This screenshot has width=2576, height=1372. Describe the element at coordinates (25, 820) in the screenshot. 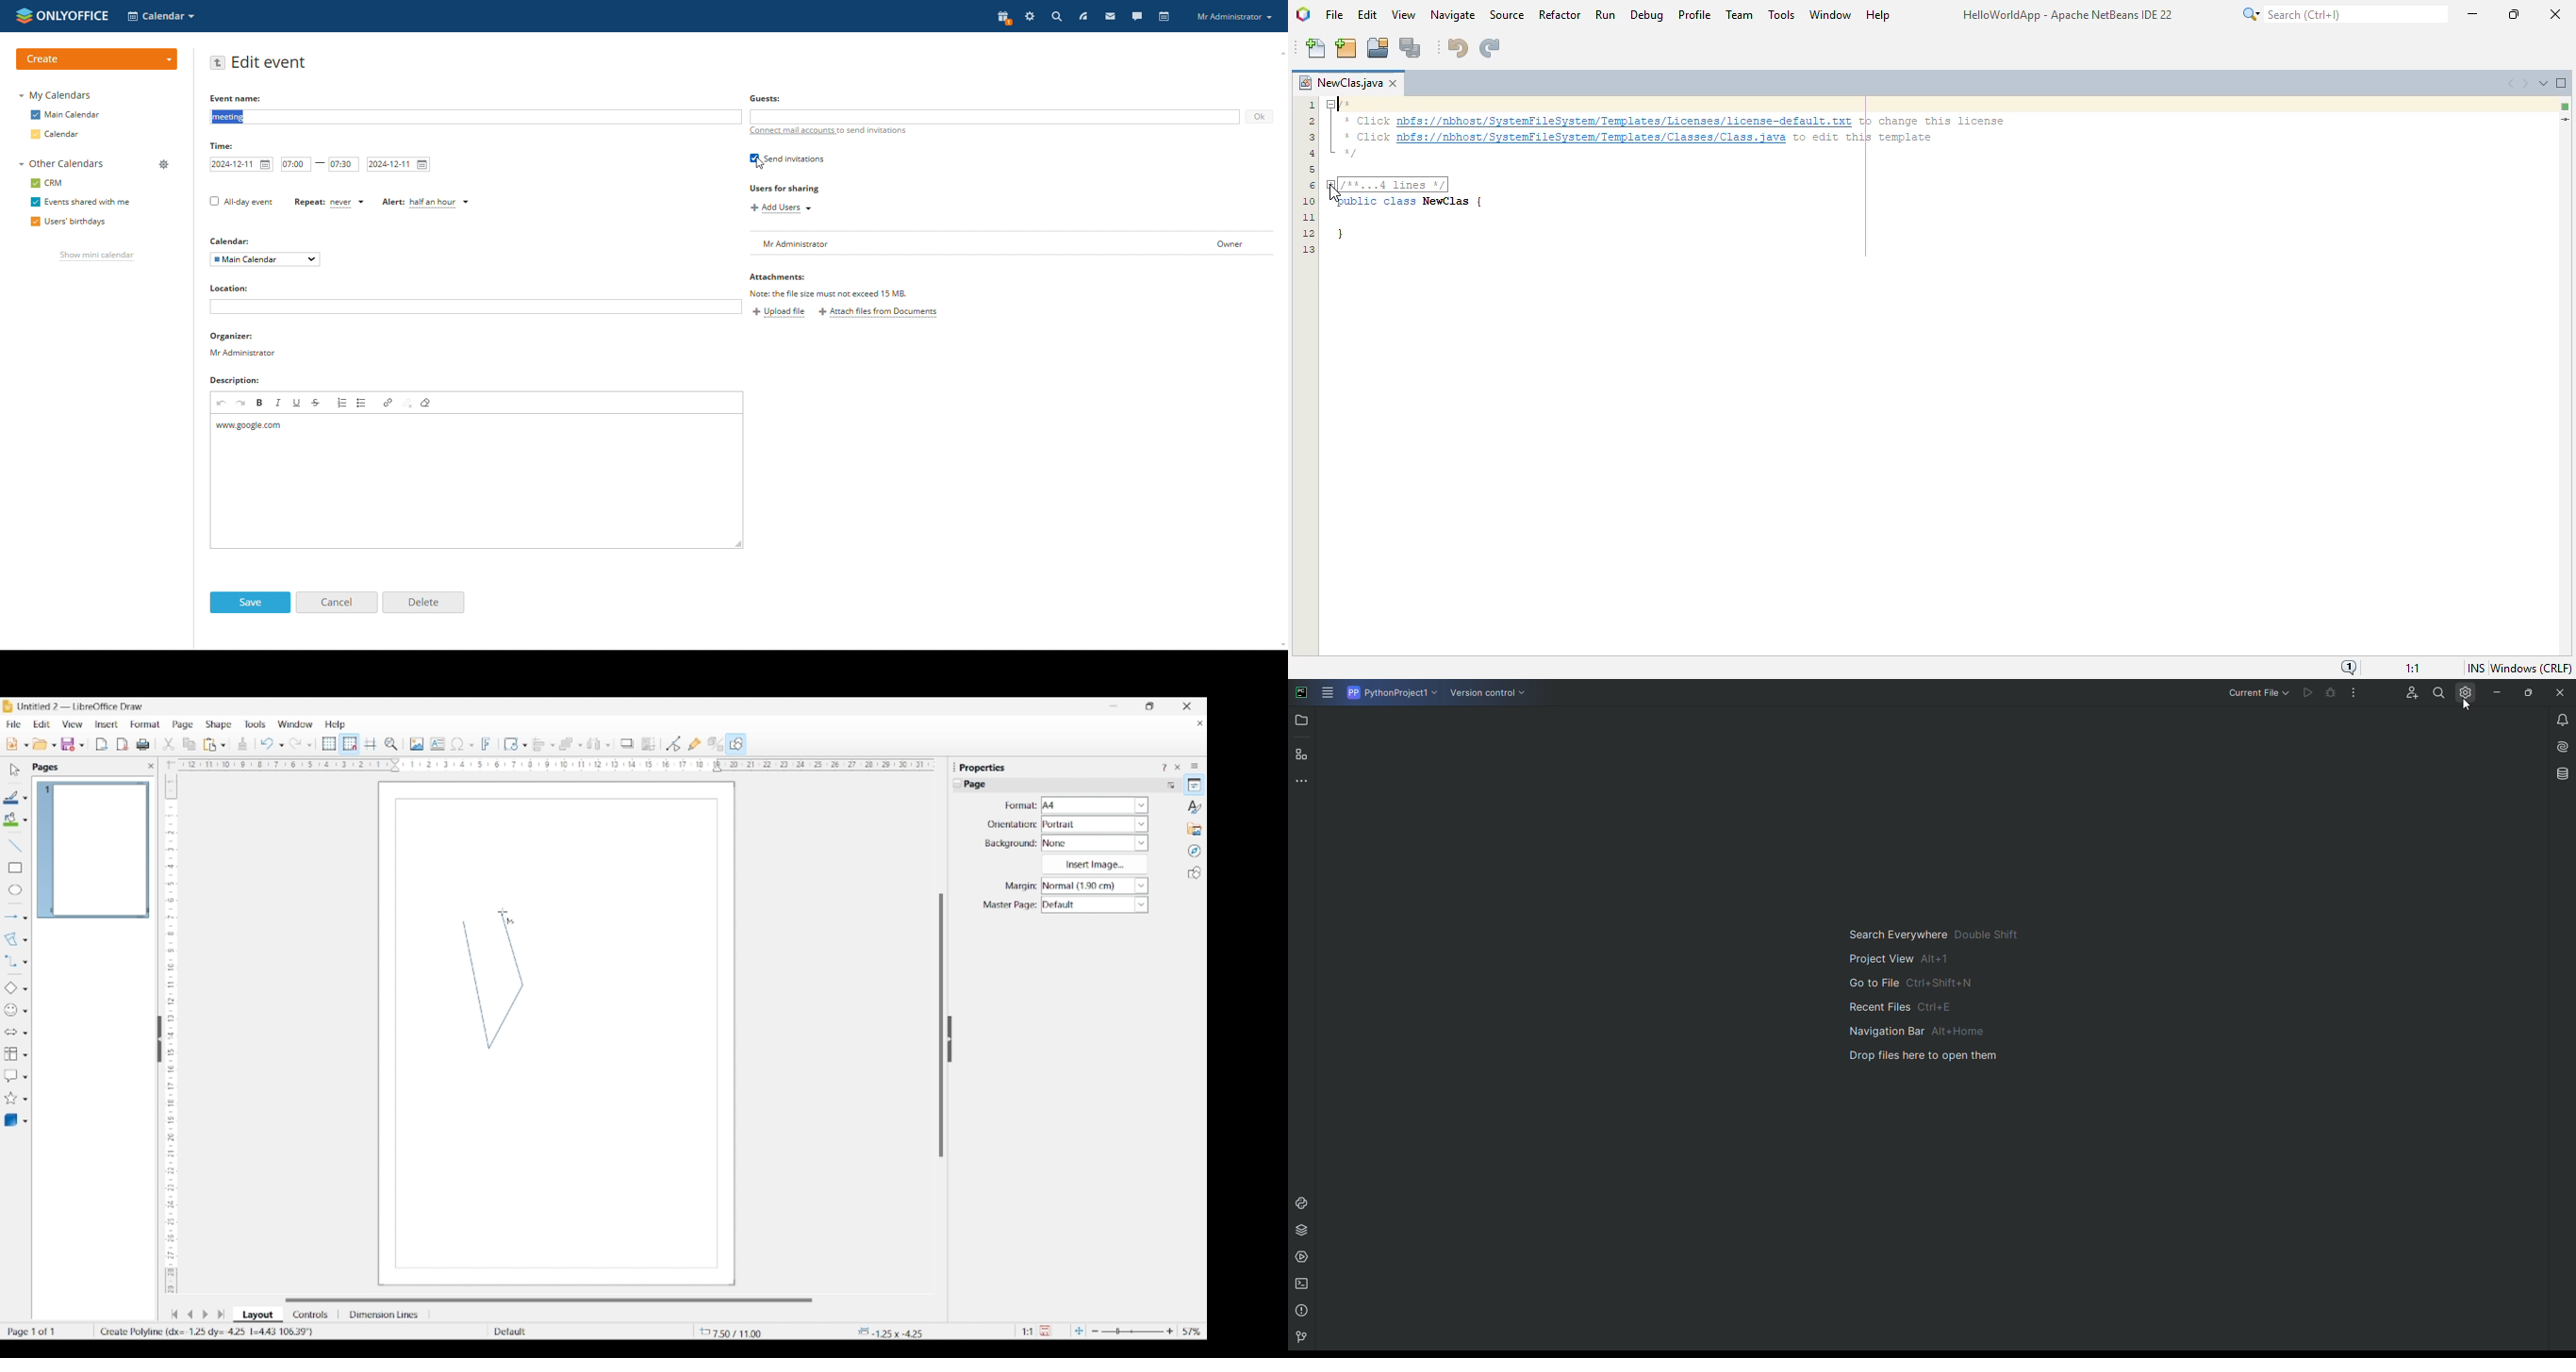

I see `Fill color options` at that location.